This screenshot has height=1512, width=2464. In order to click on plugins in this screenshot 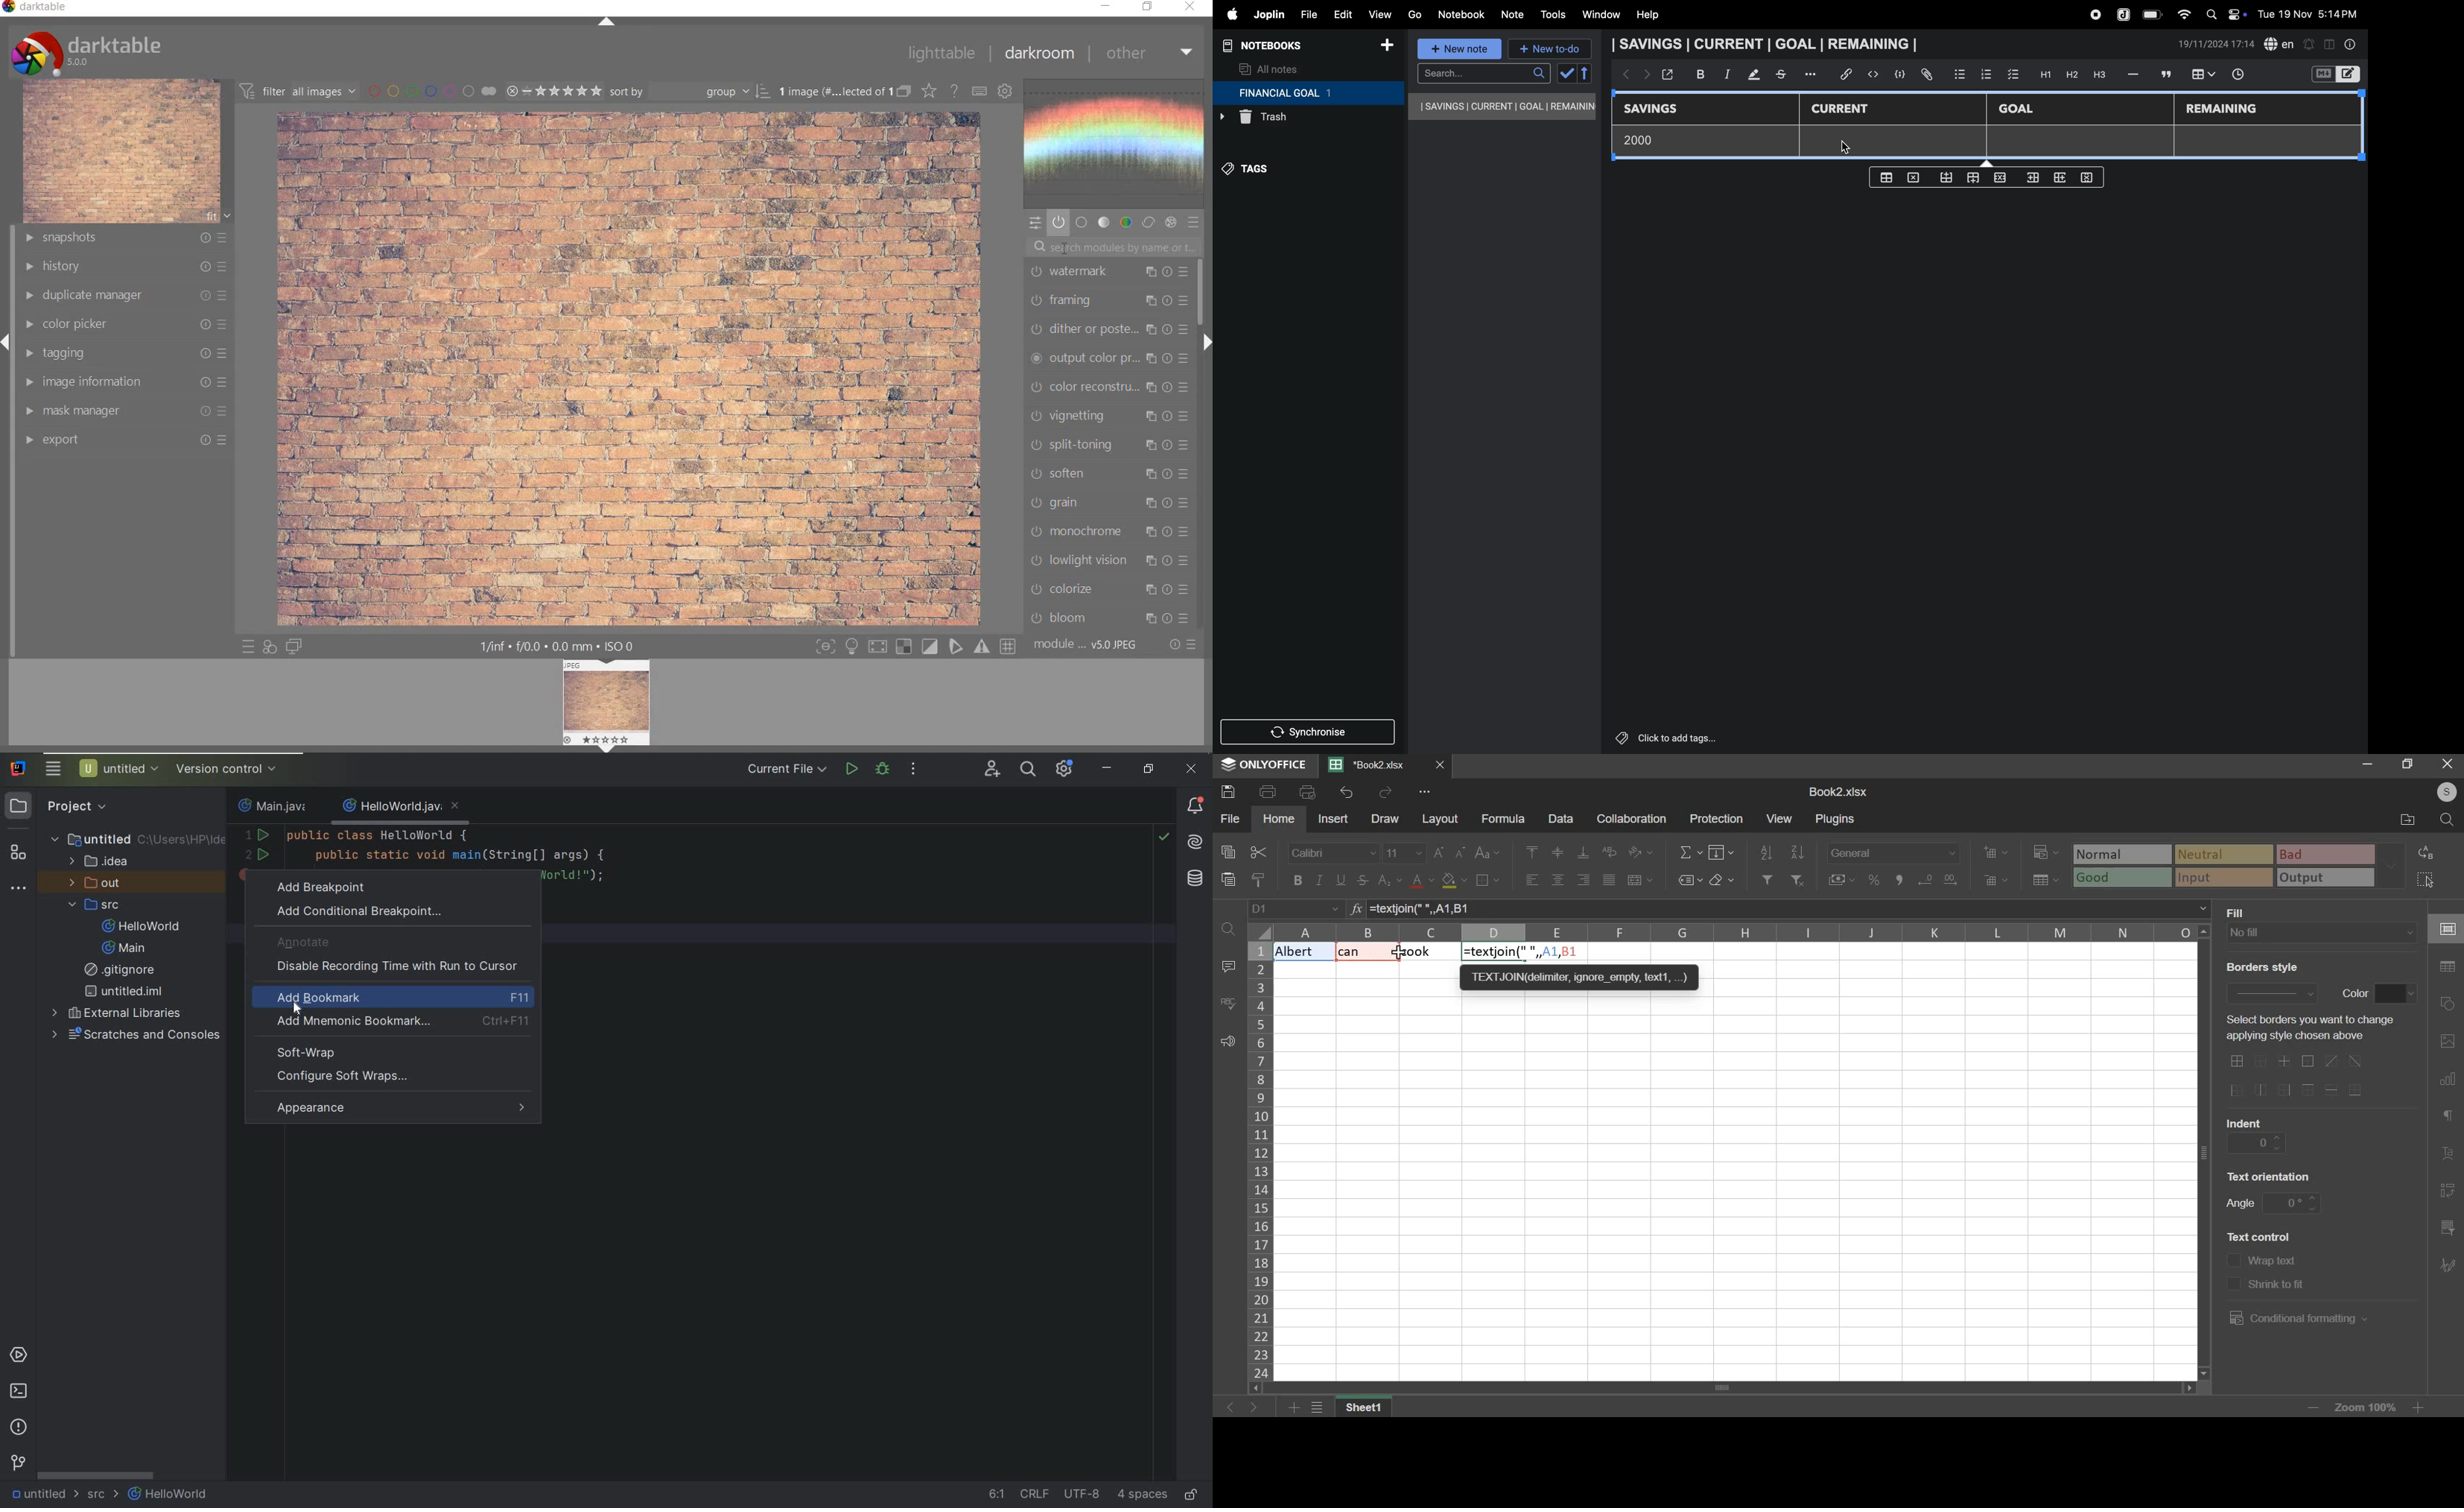, I will do `click(1836, 820)`.